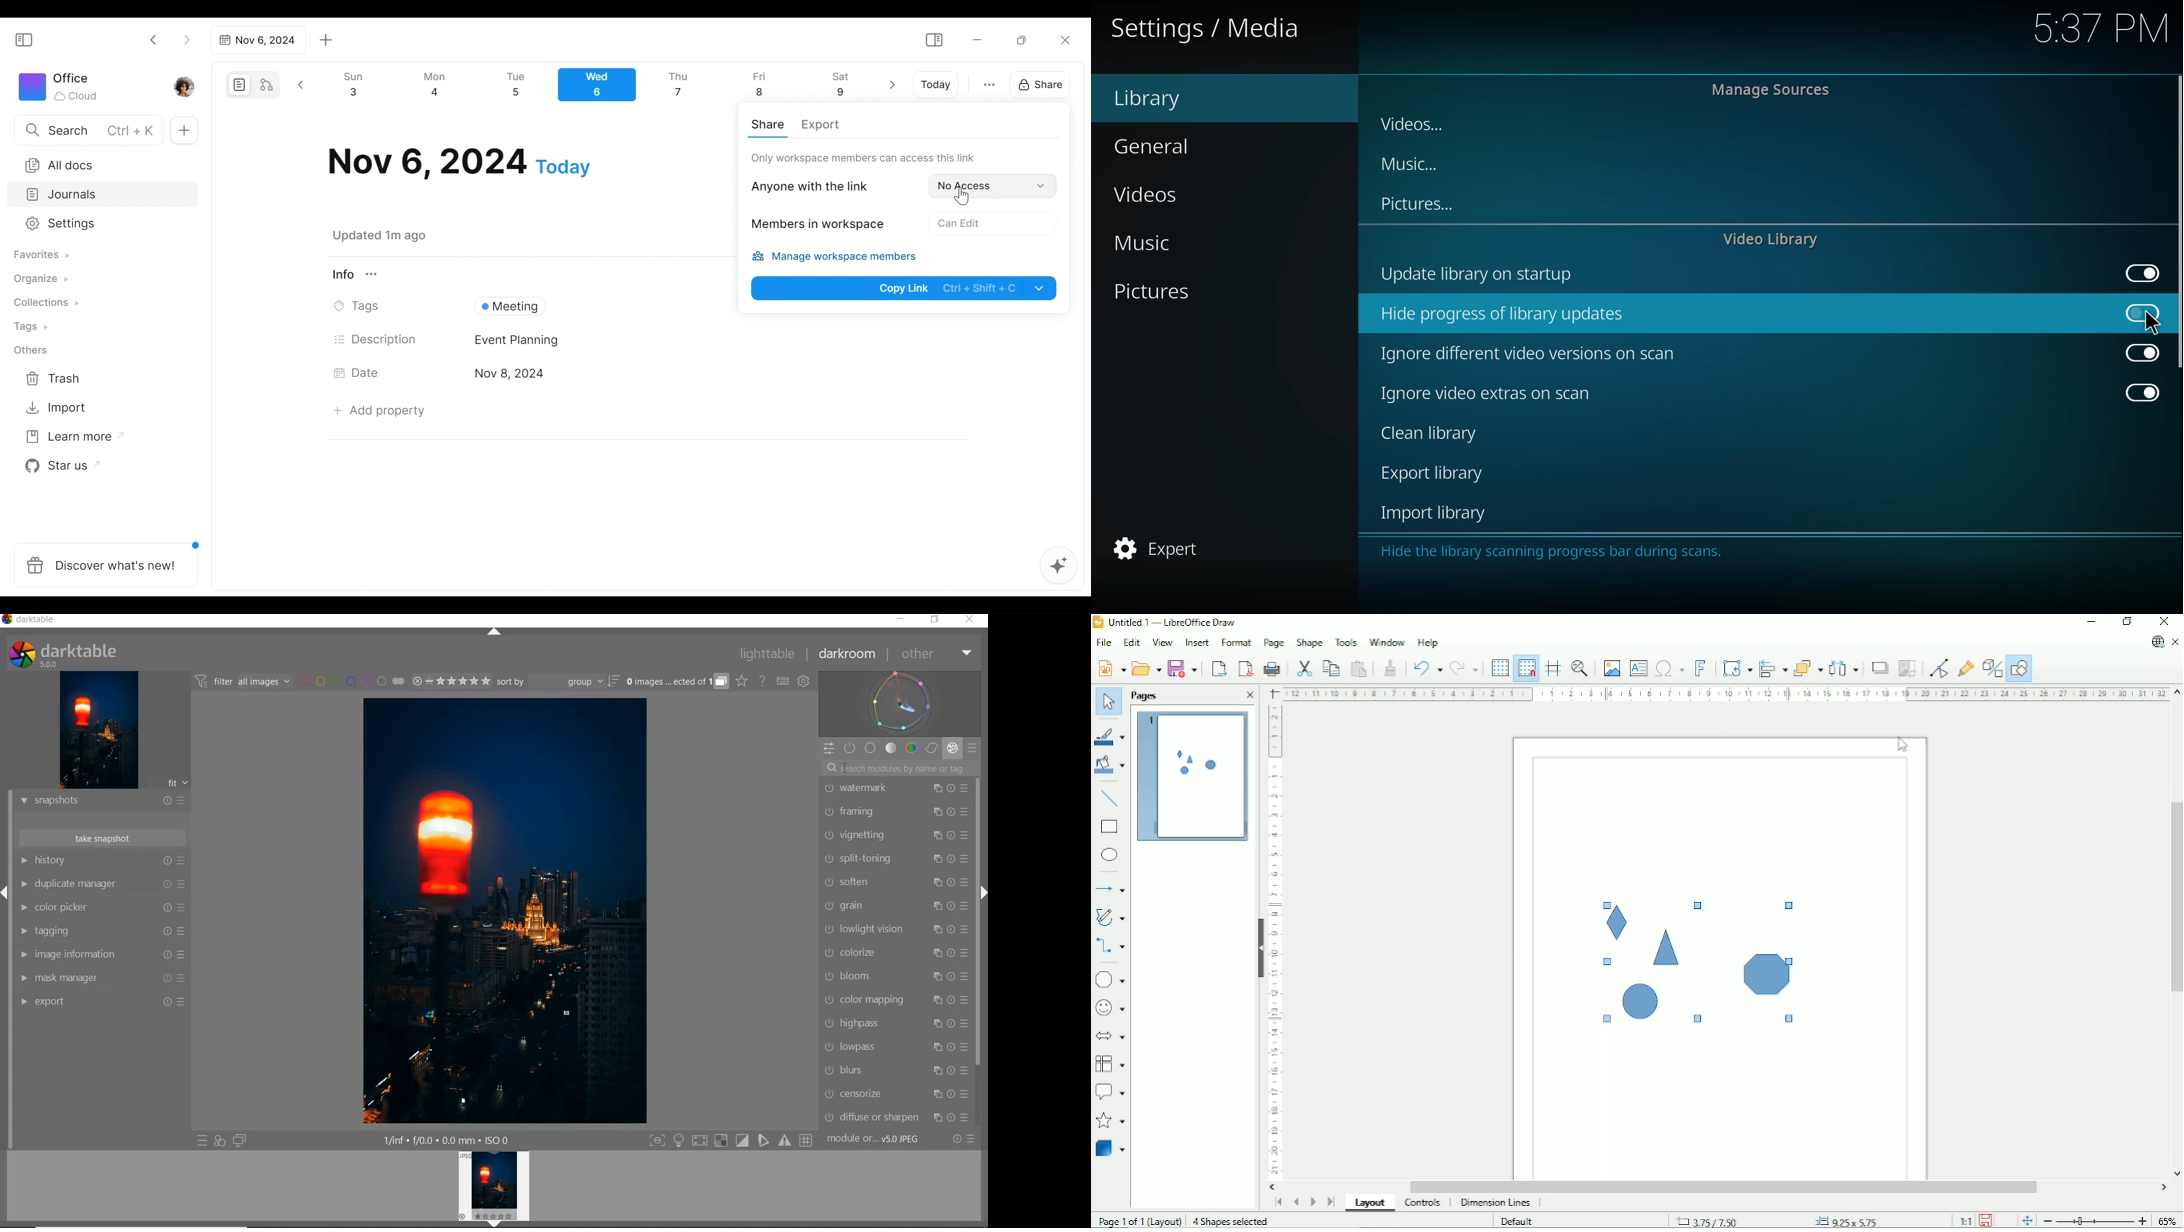  I want to click on HELP ONLINE, so click(762, 680).